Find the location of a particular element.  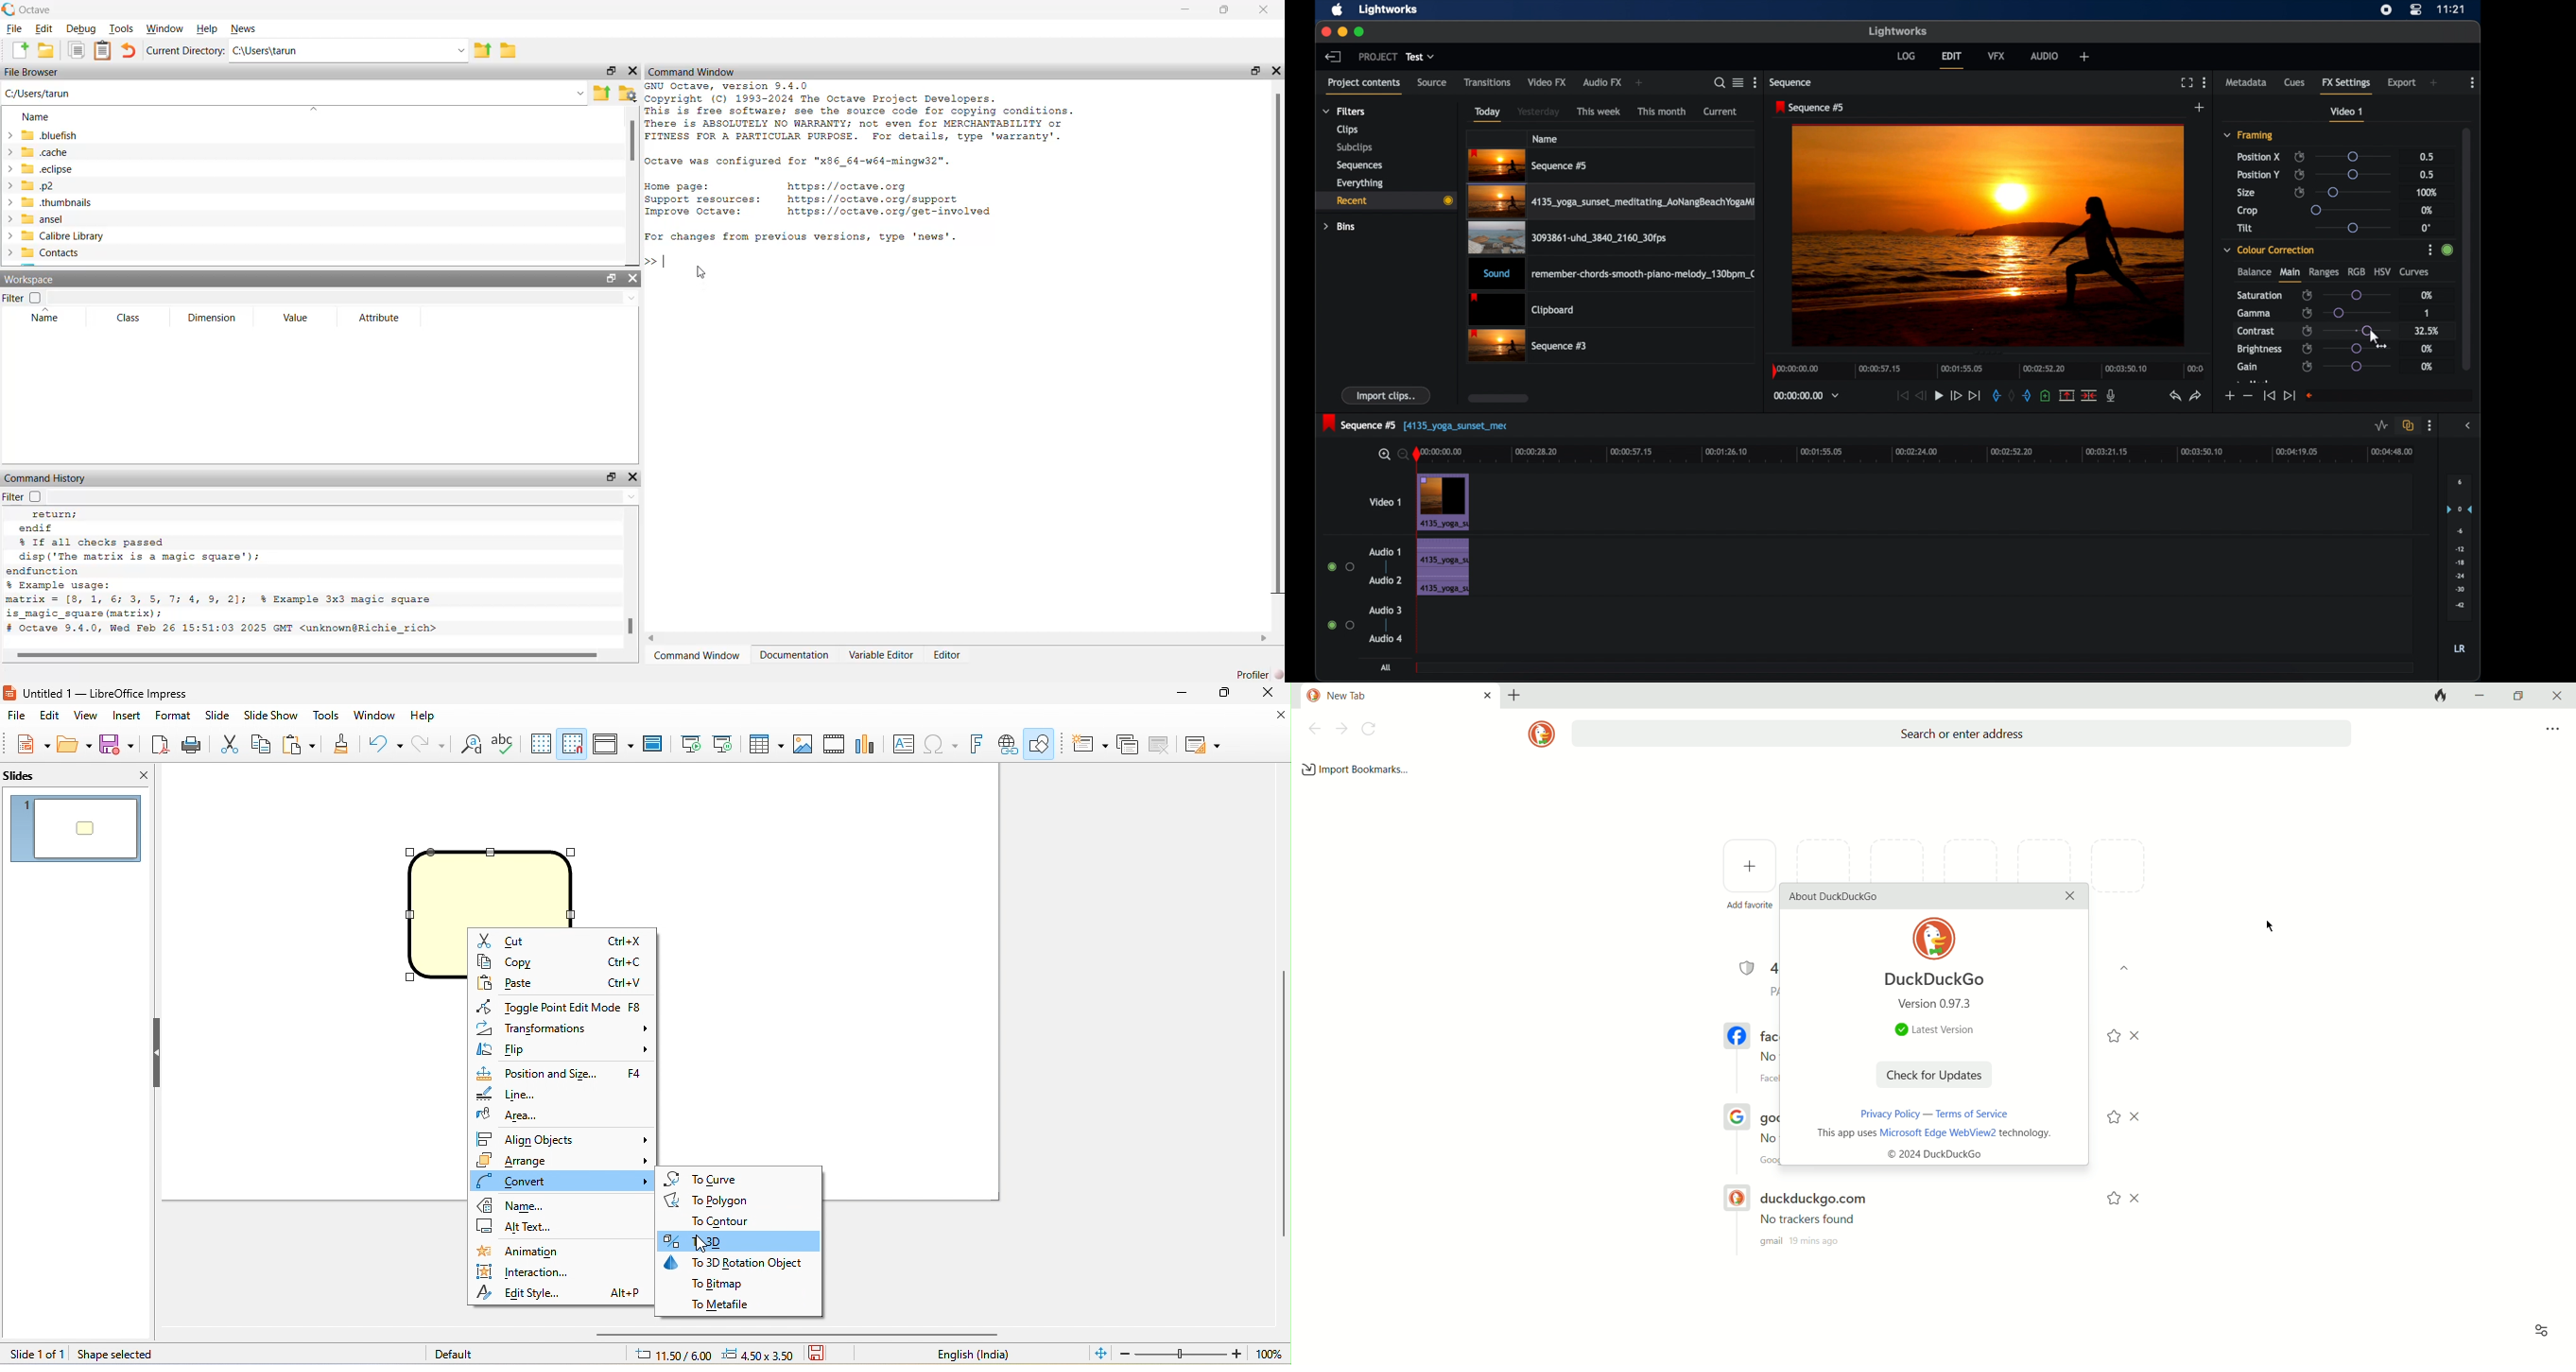

shape selected is located at coordinates (121, 1355).